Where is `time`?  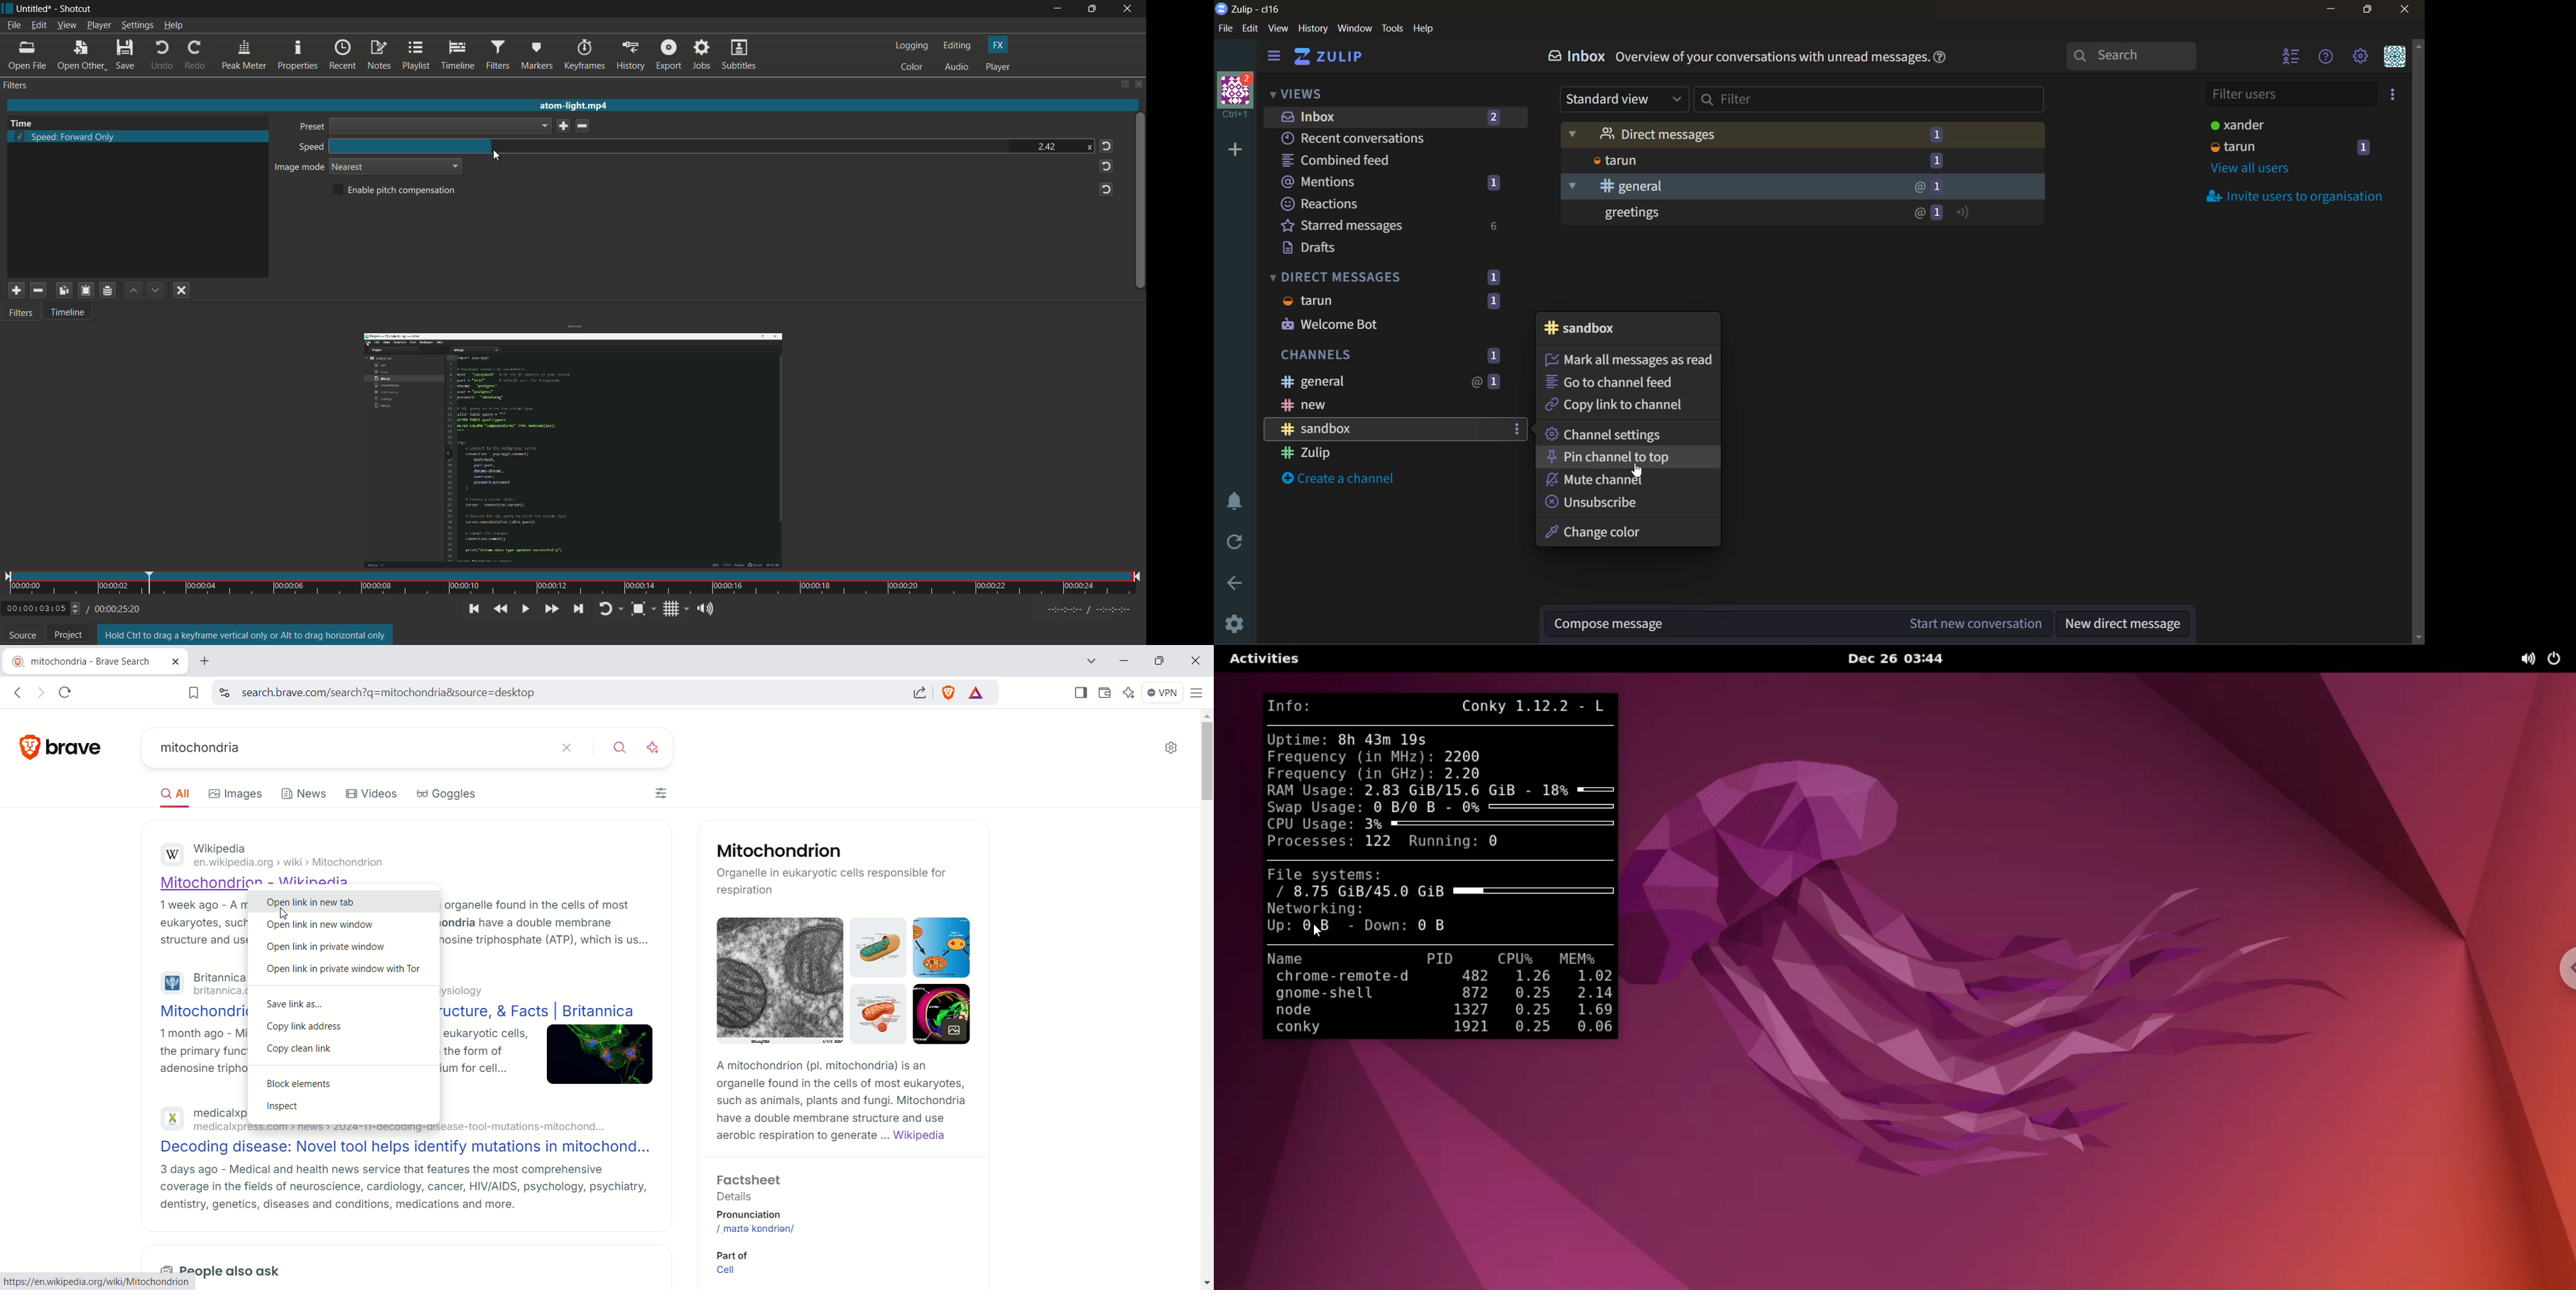 time is located at coordinates (575, 582).